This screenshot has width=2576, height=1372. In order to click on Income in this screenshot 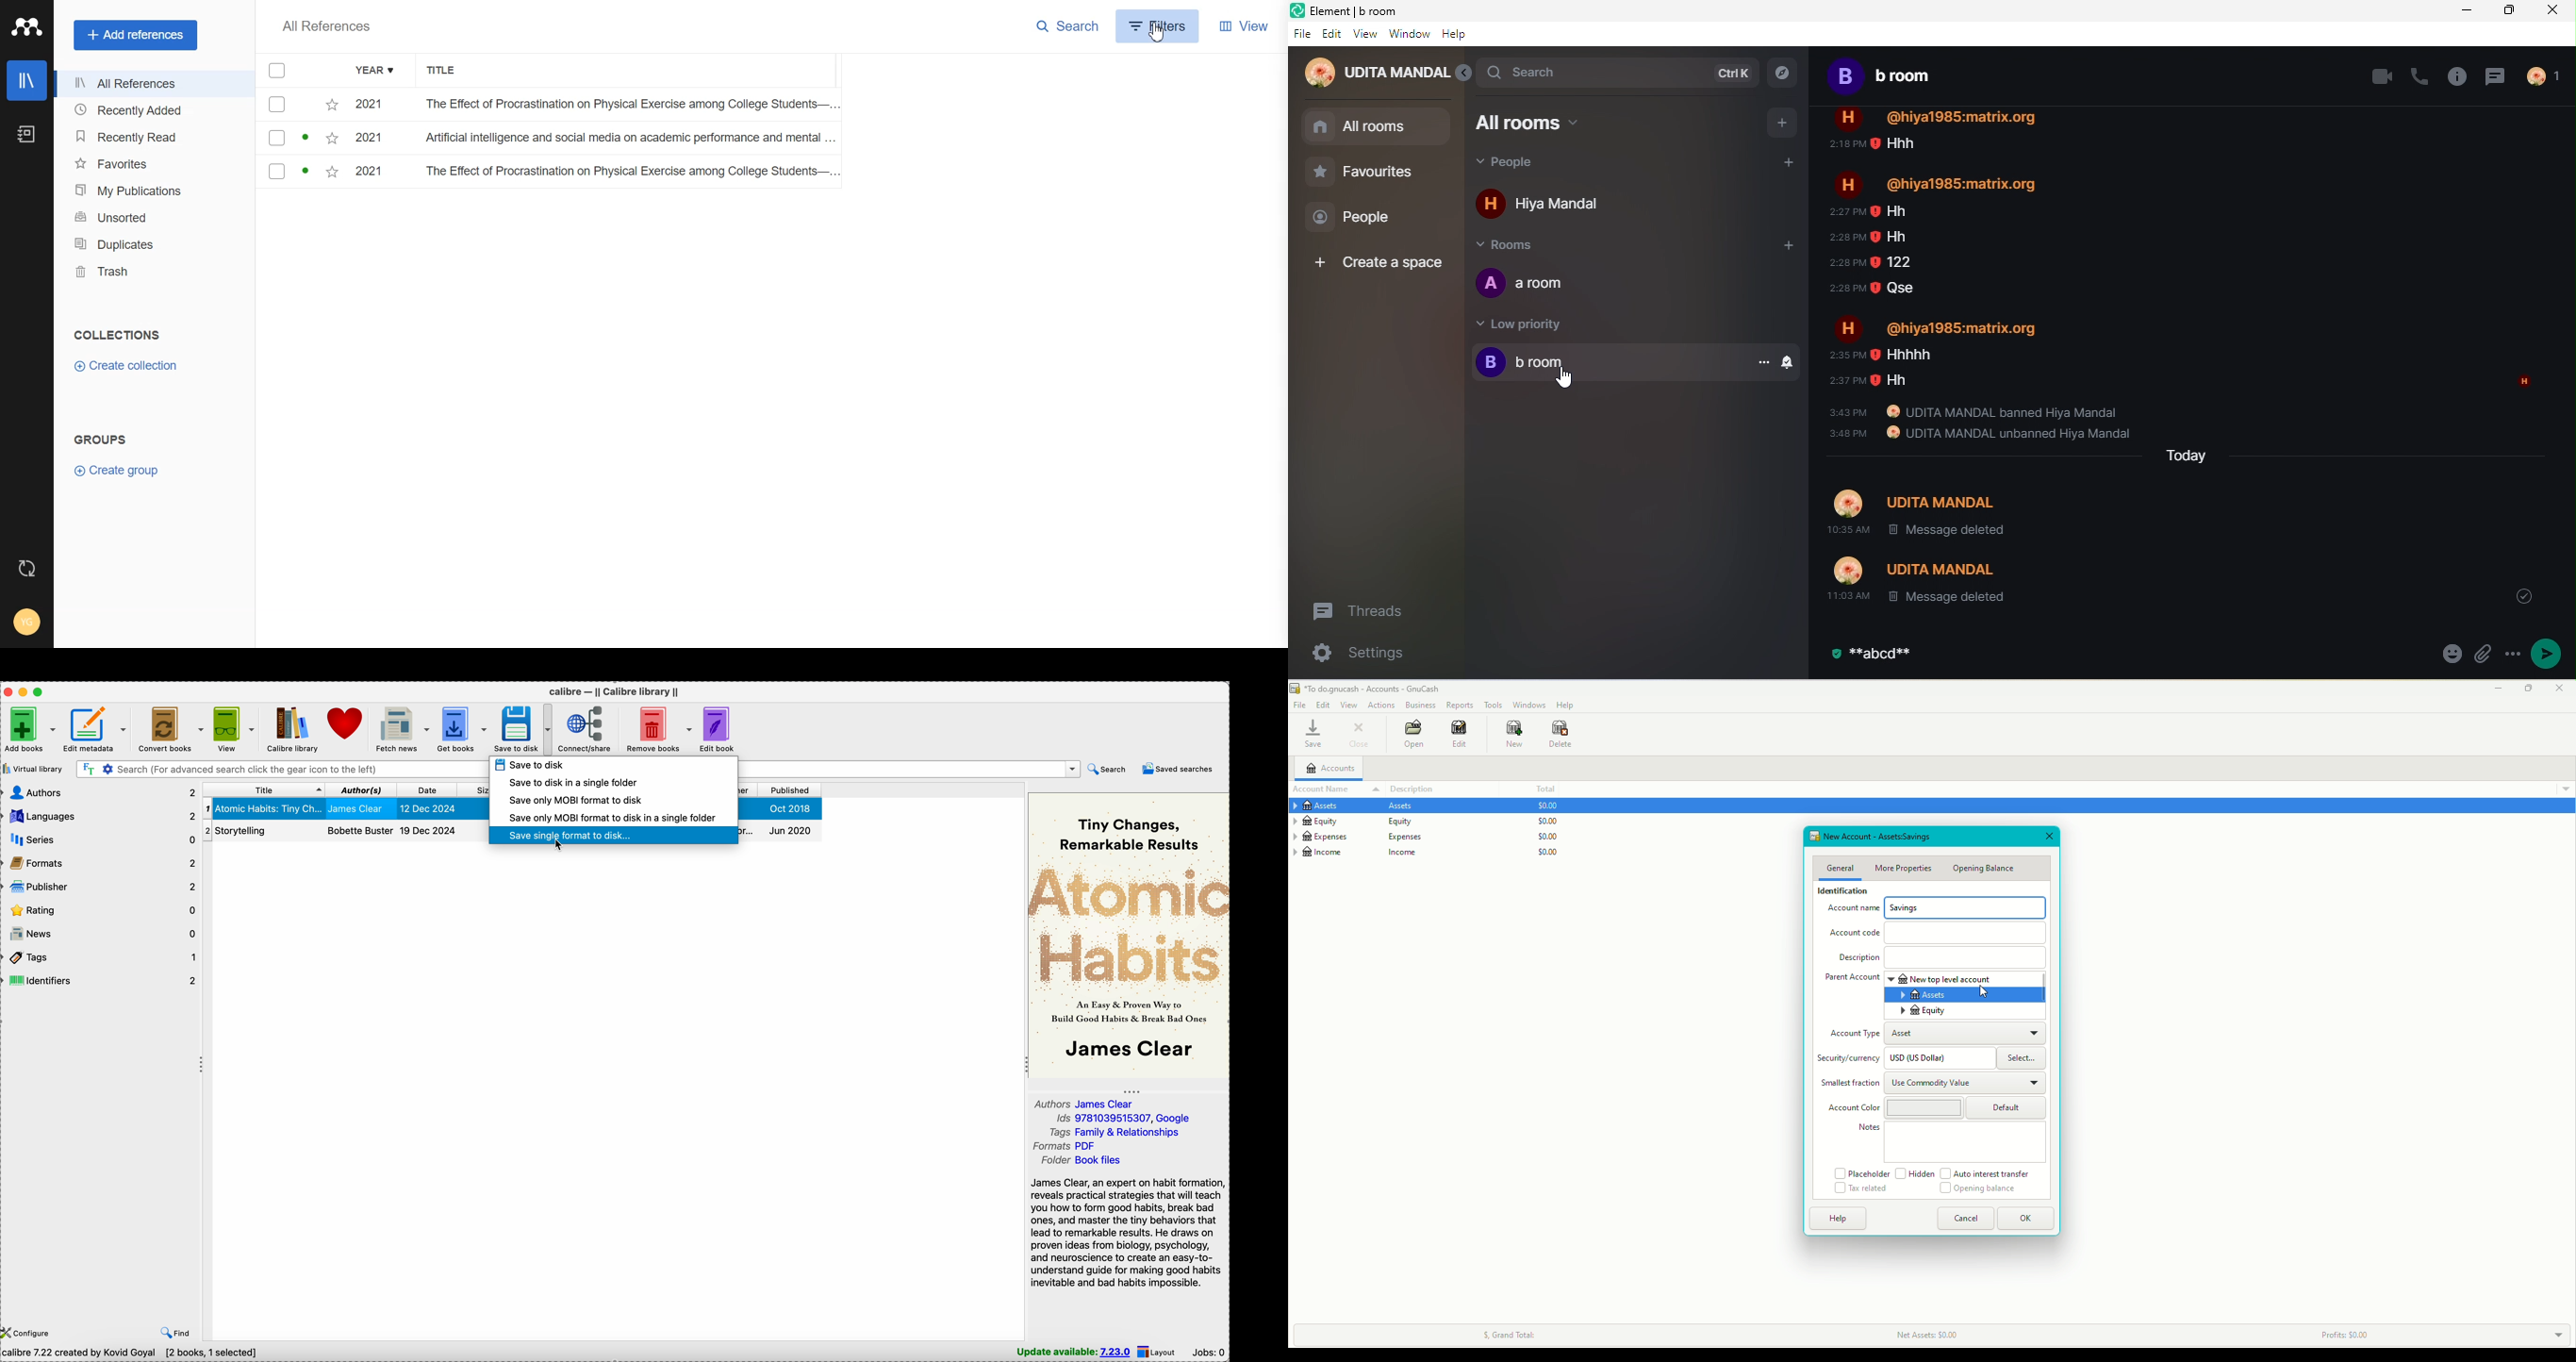, I will do `click(1362, 853)`.